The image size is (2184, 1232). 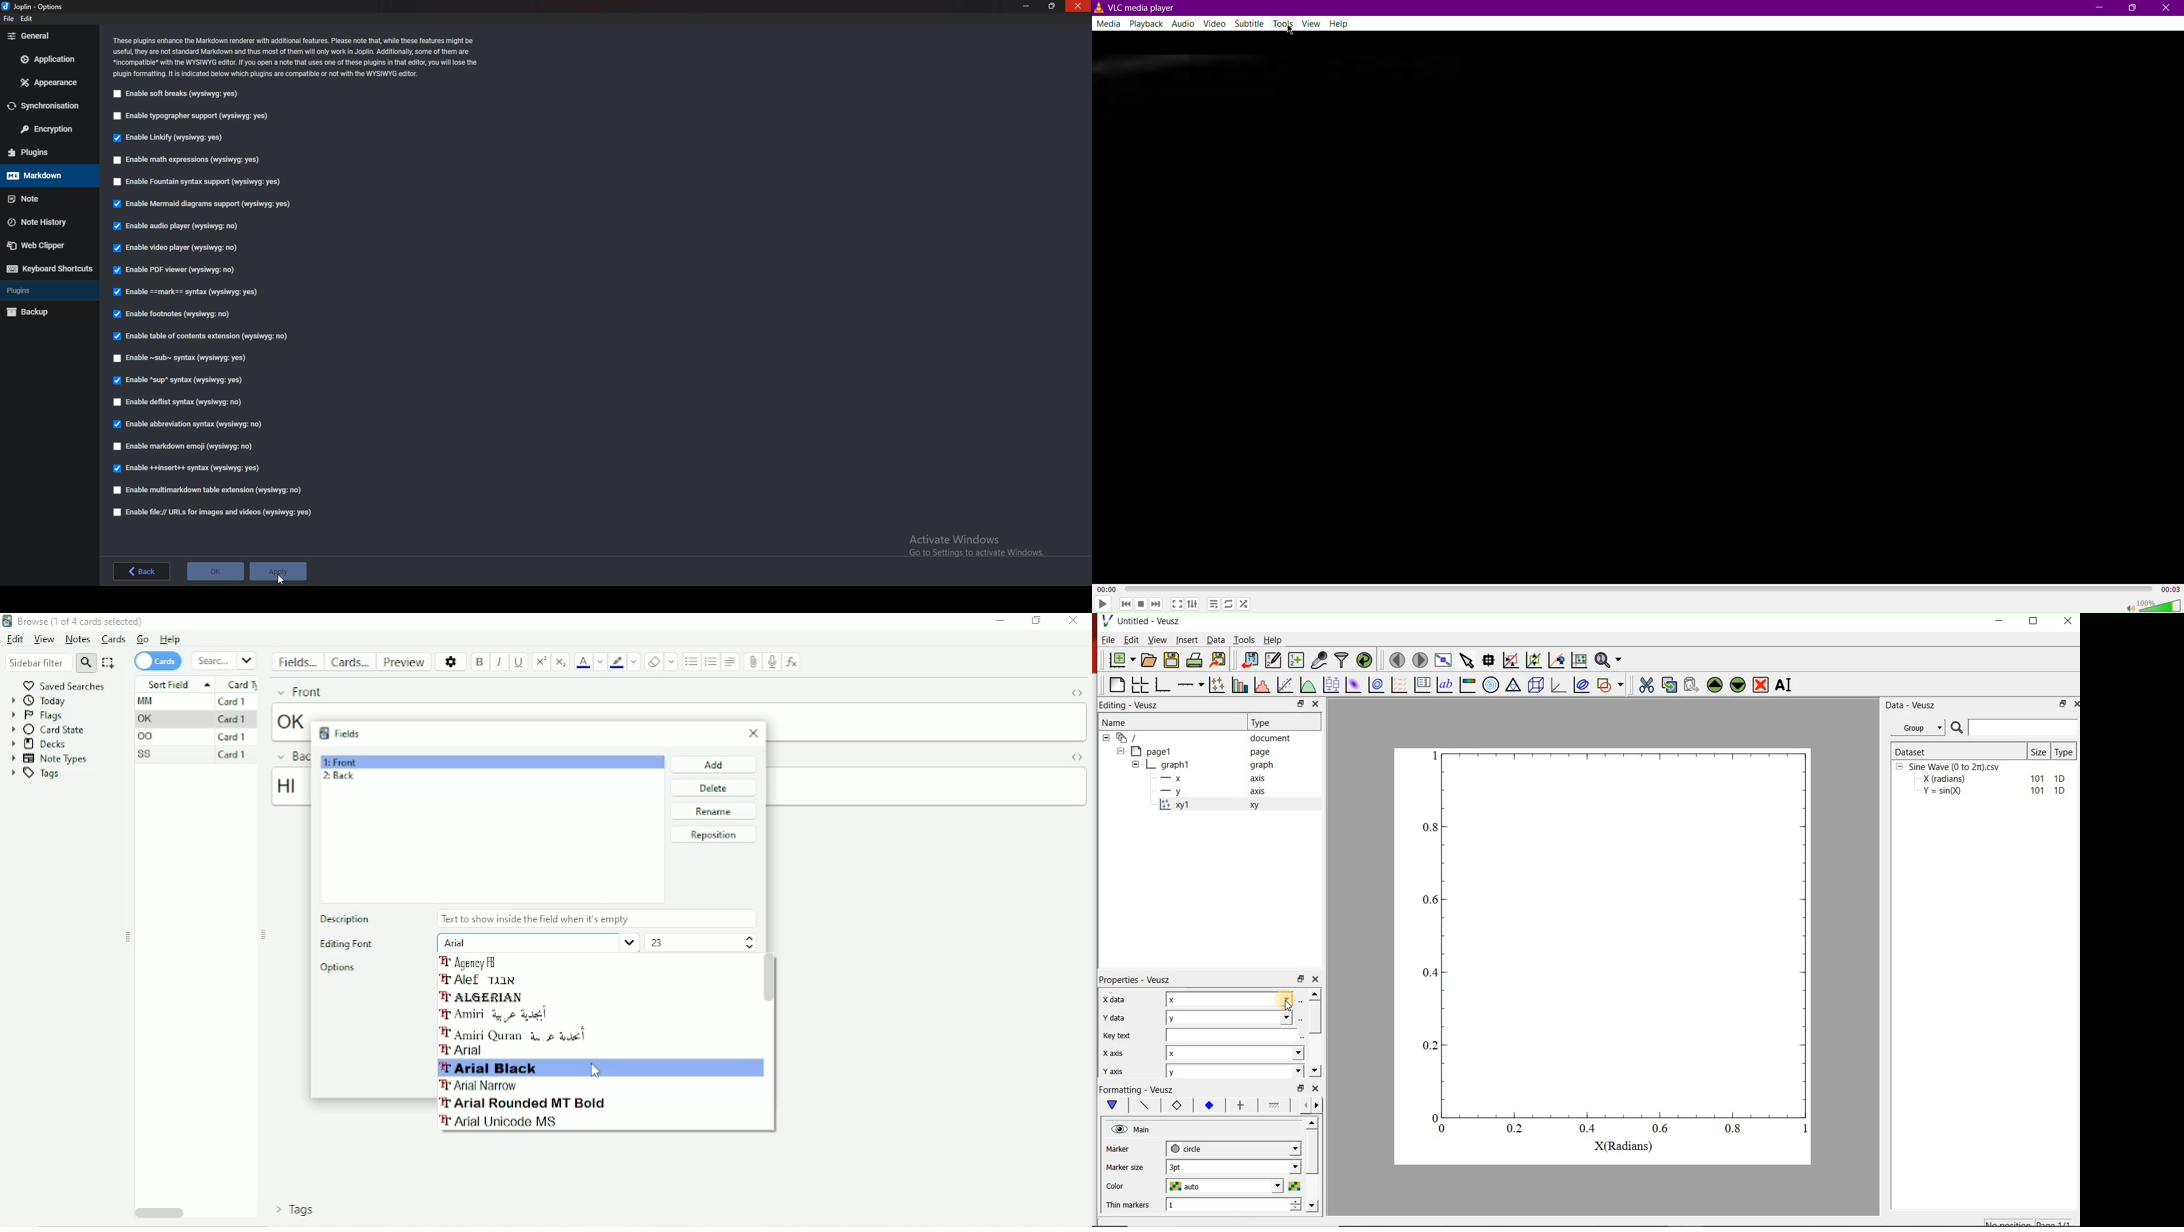 I want to click on Help, so click(x=171, y=639).